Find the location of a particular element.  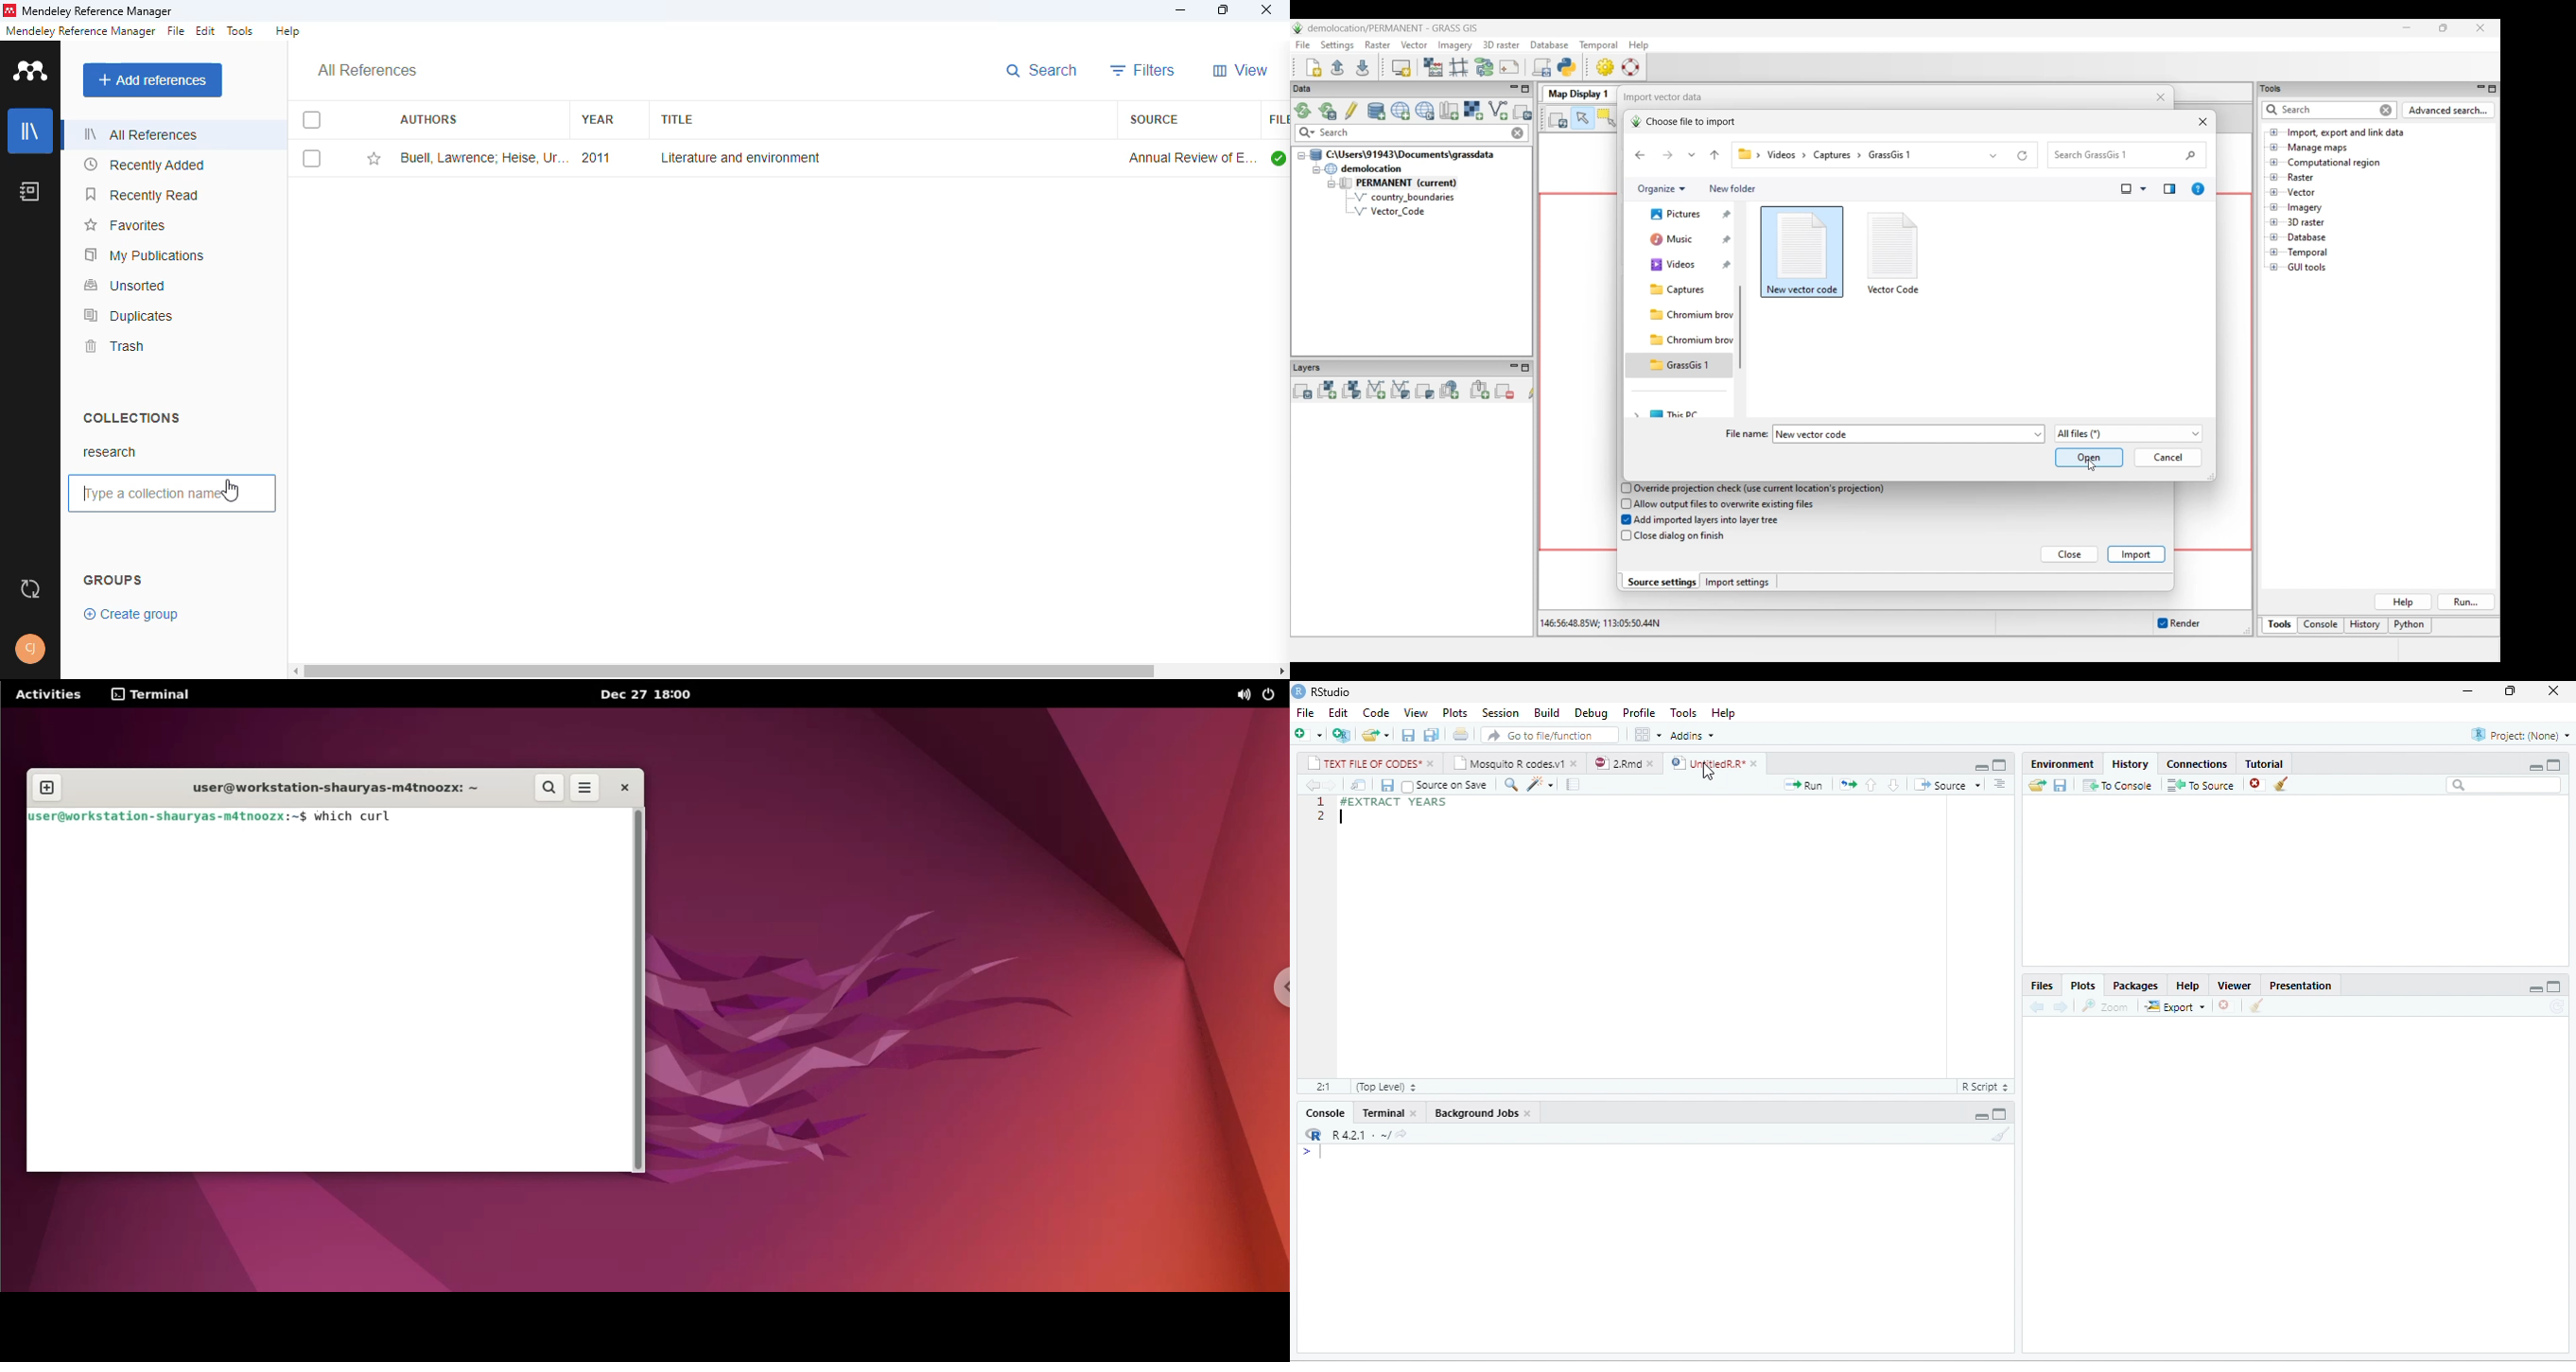

To source is located at coordinates (2199, 784).